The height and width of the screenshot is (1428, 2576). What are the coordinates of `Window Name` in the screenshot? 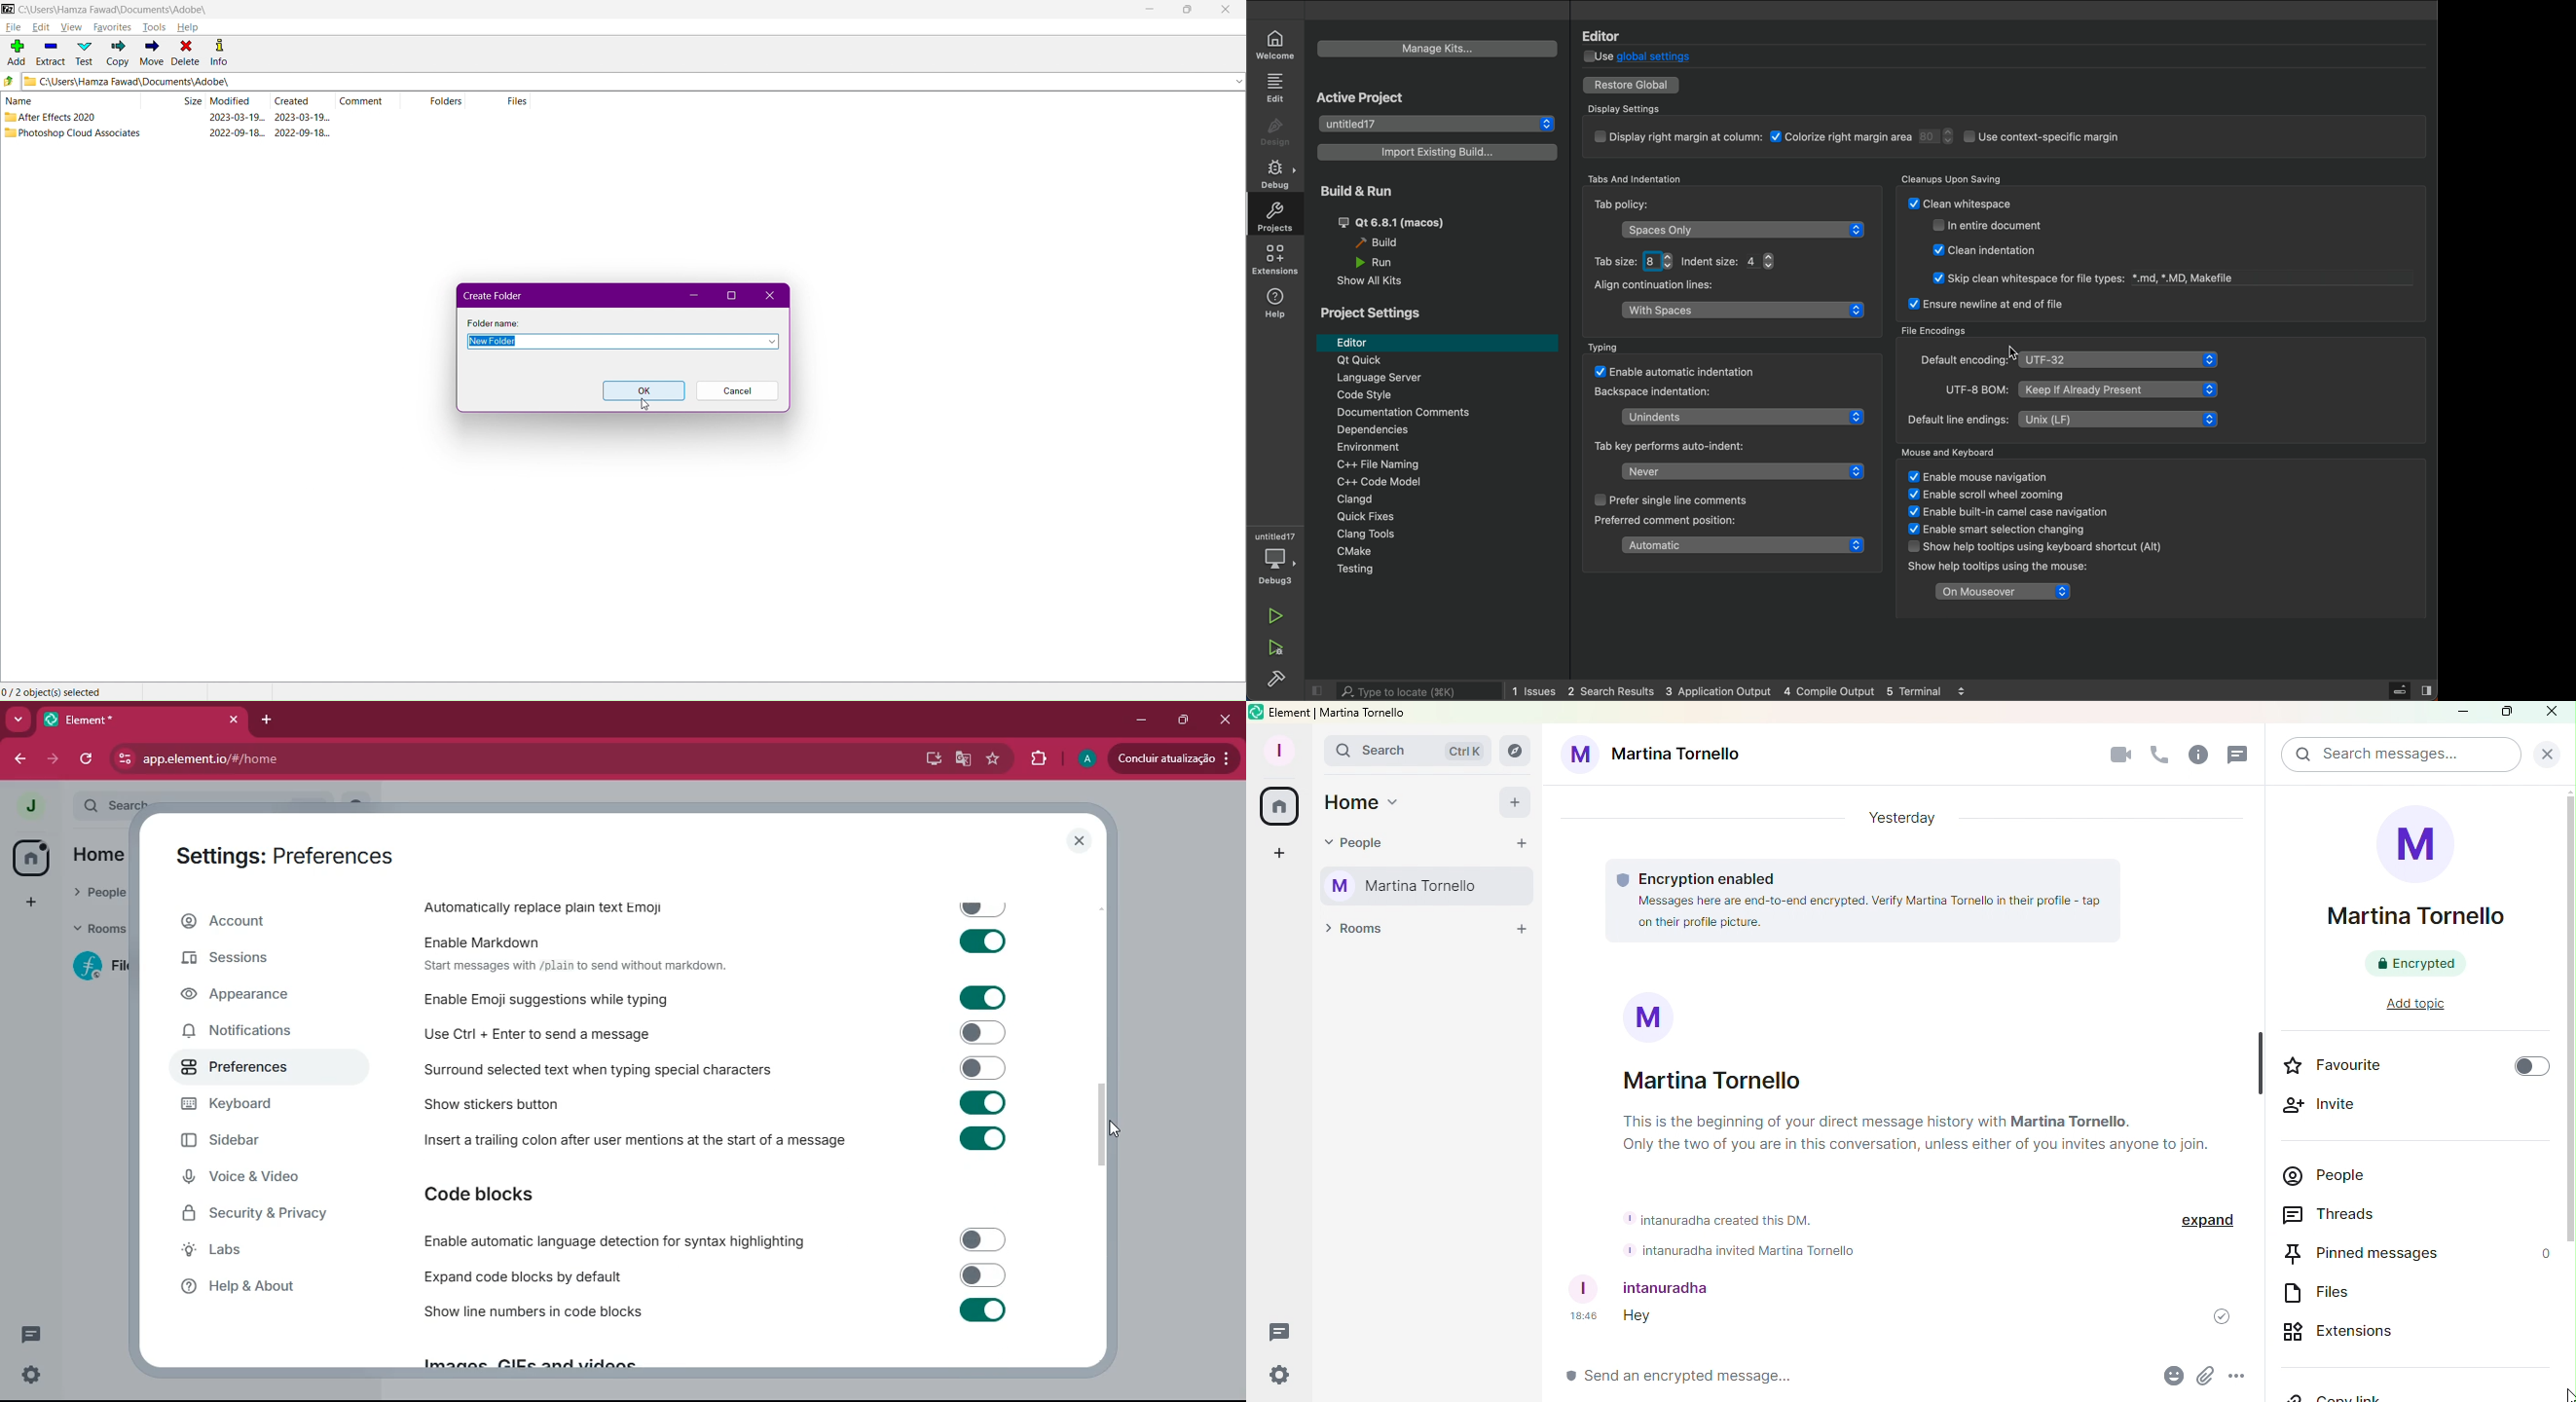 It's located at (105, 10).